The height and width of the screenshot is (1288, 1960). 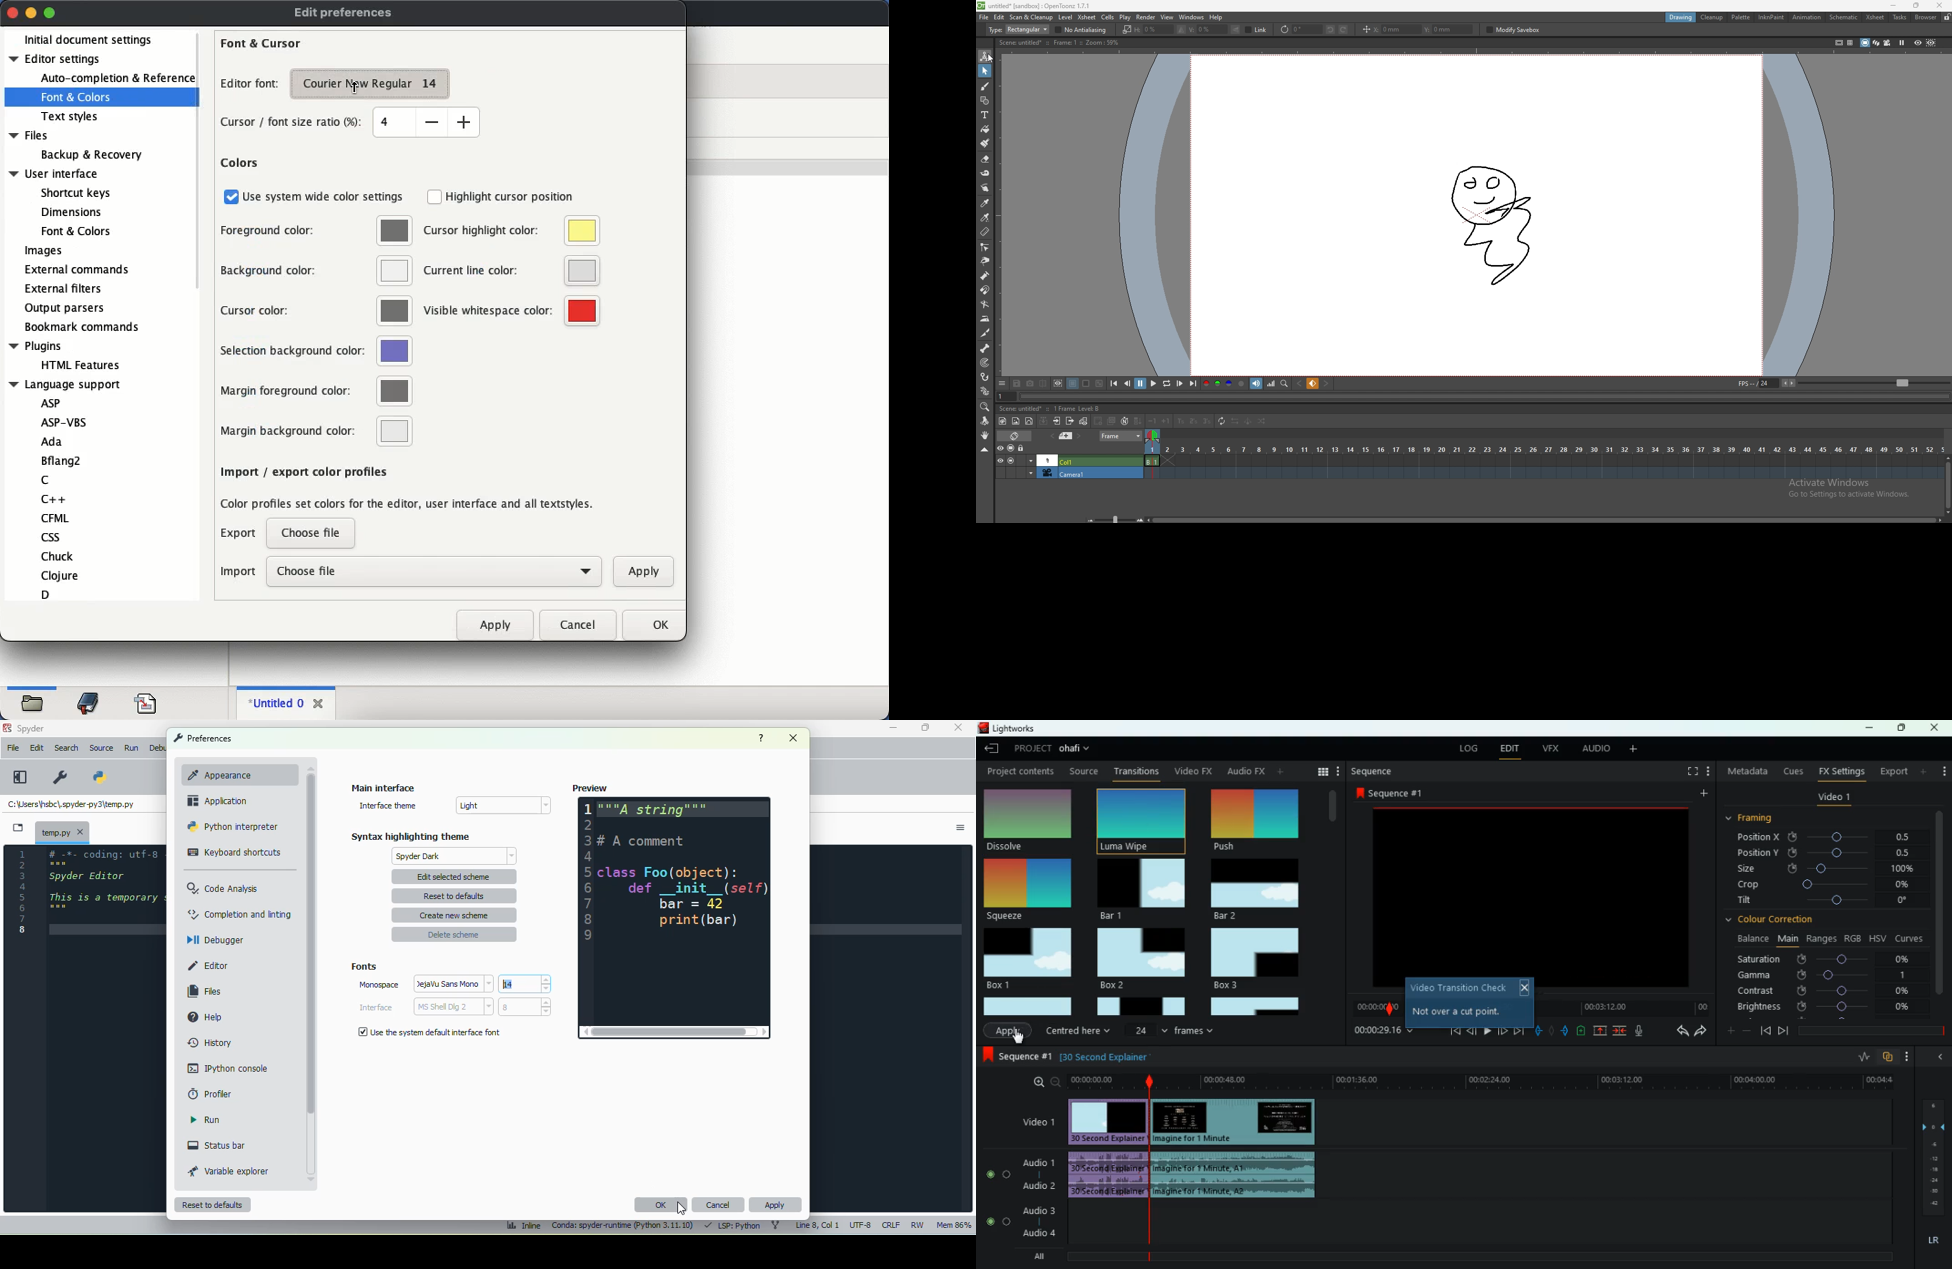 I want to click on highlight cursor position, so click(x=502, y=197).